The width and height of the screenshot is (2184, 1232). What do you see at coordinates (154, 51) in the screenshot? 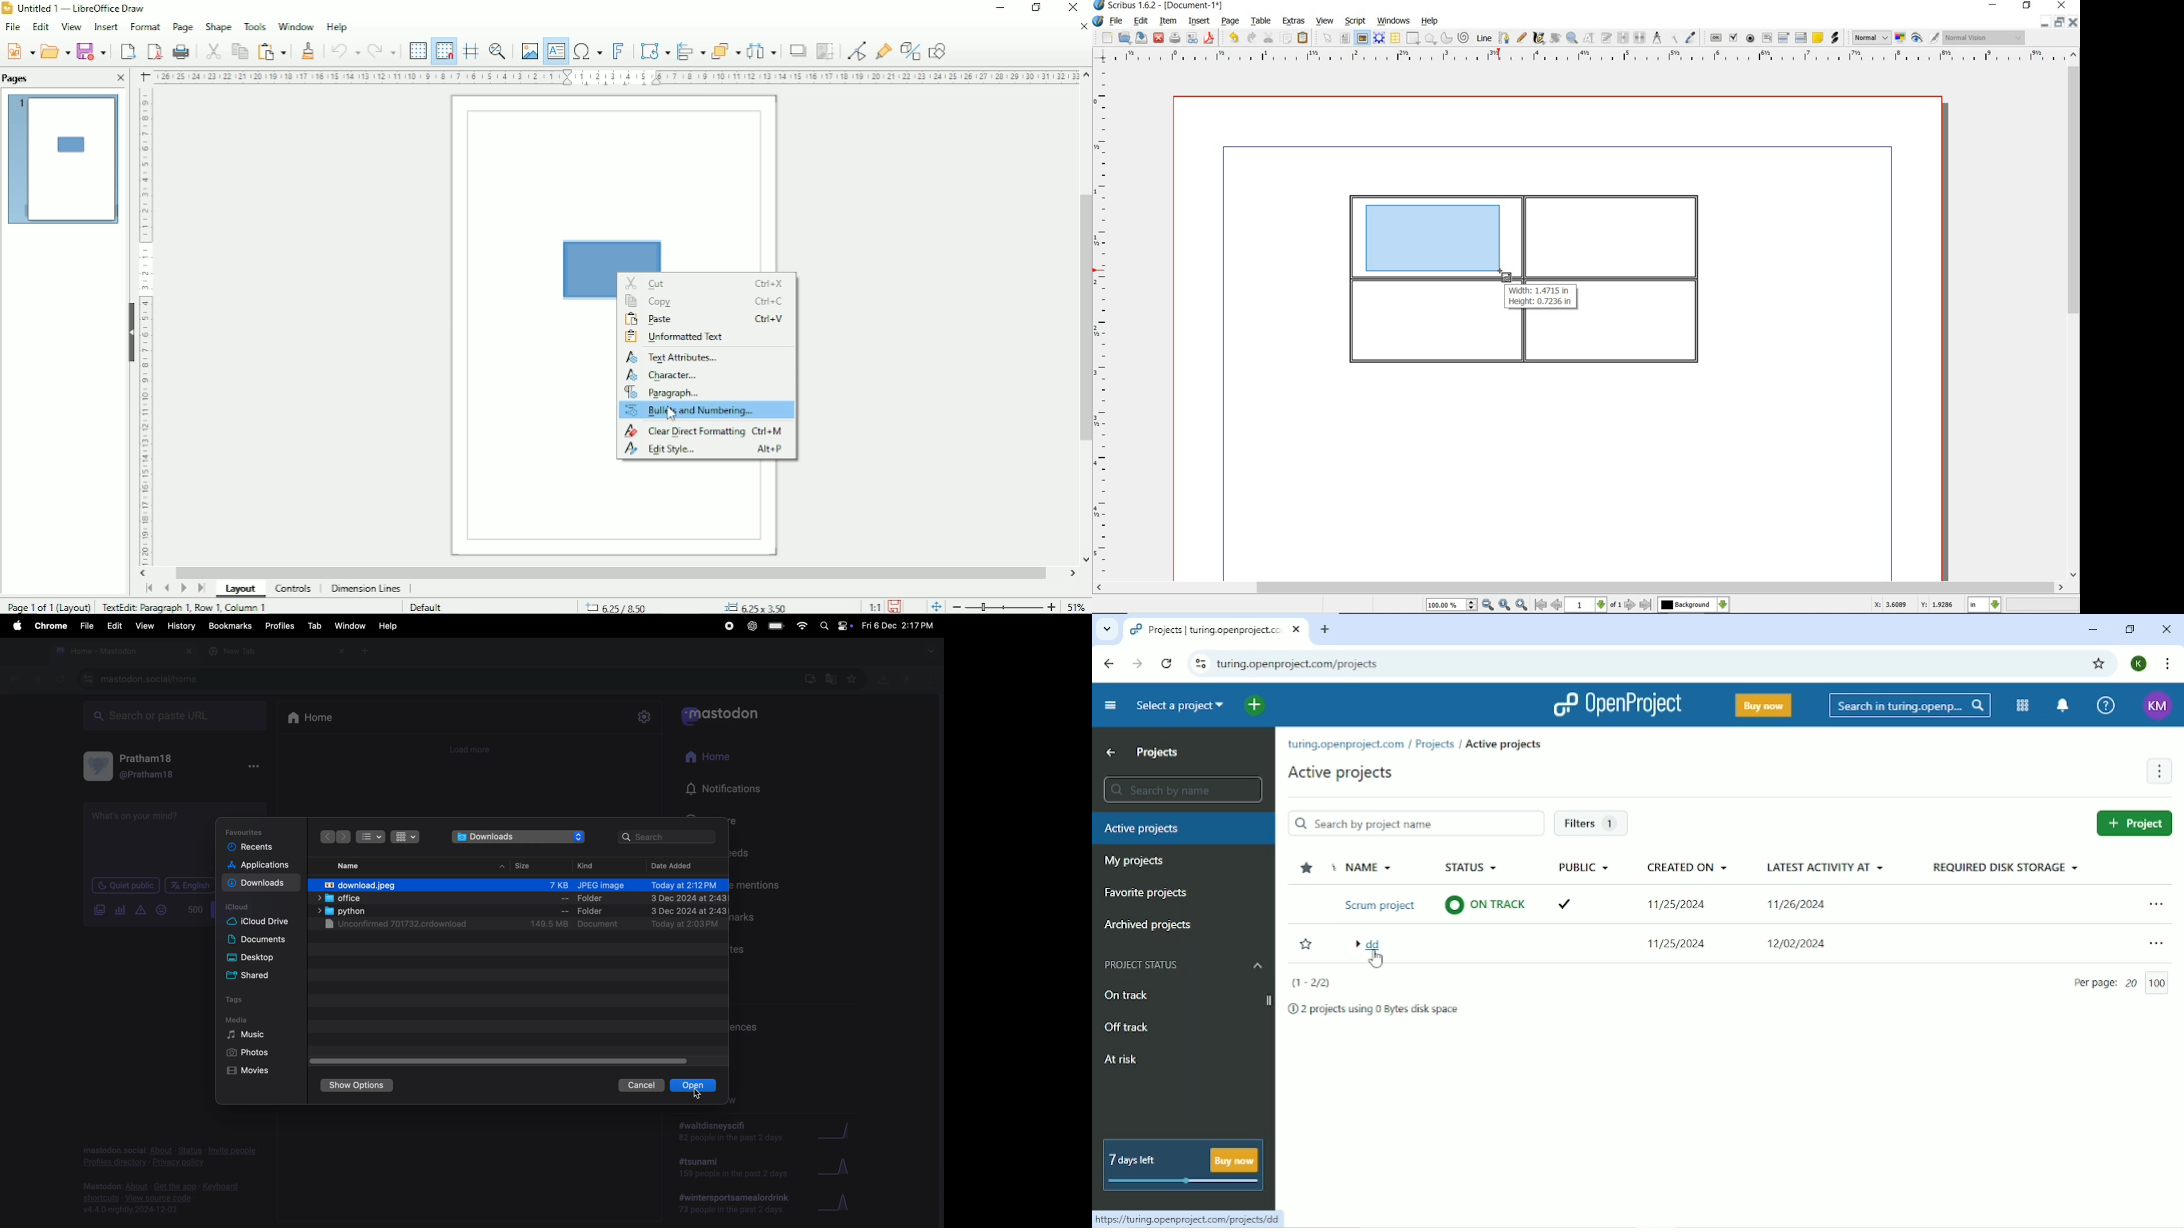
I see `Export directly as PDF` at bounding box center [154, 51].